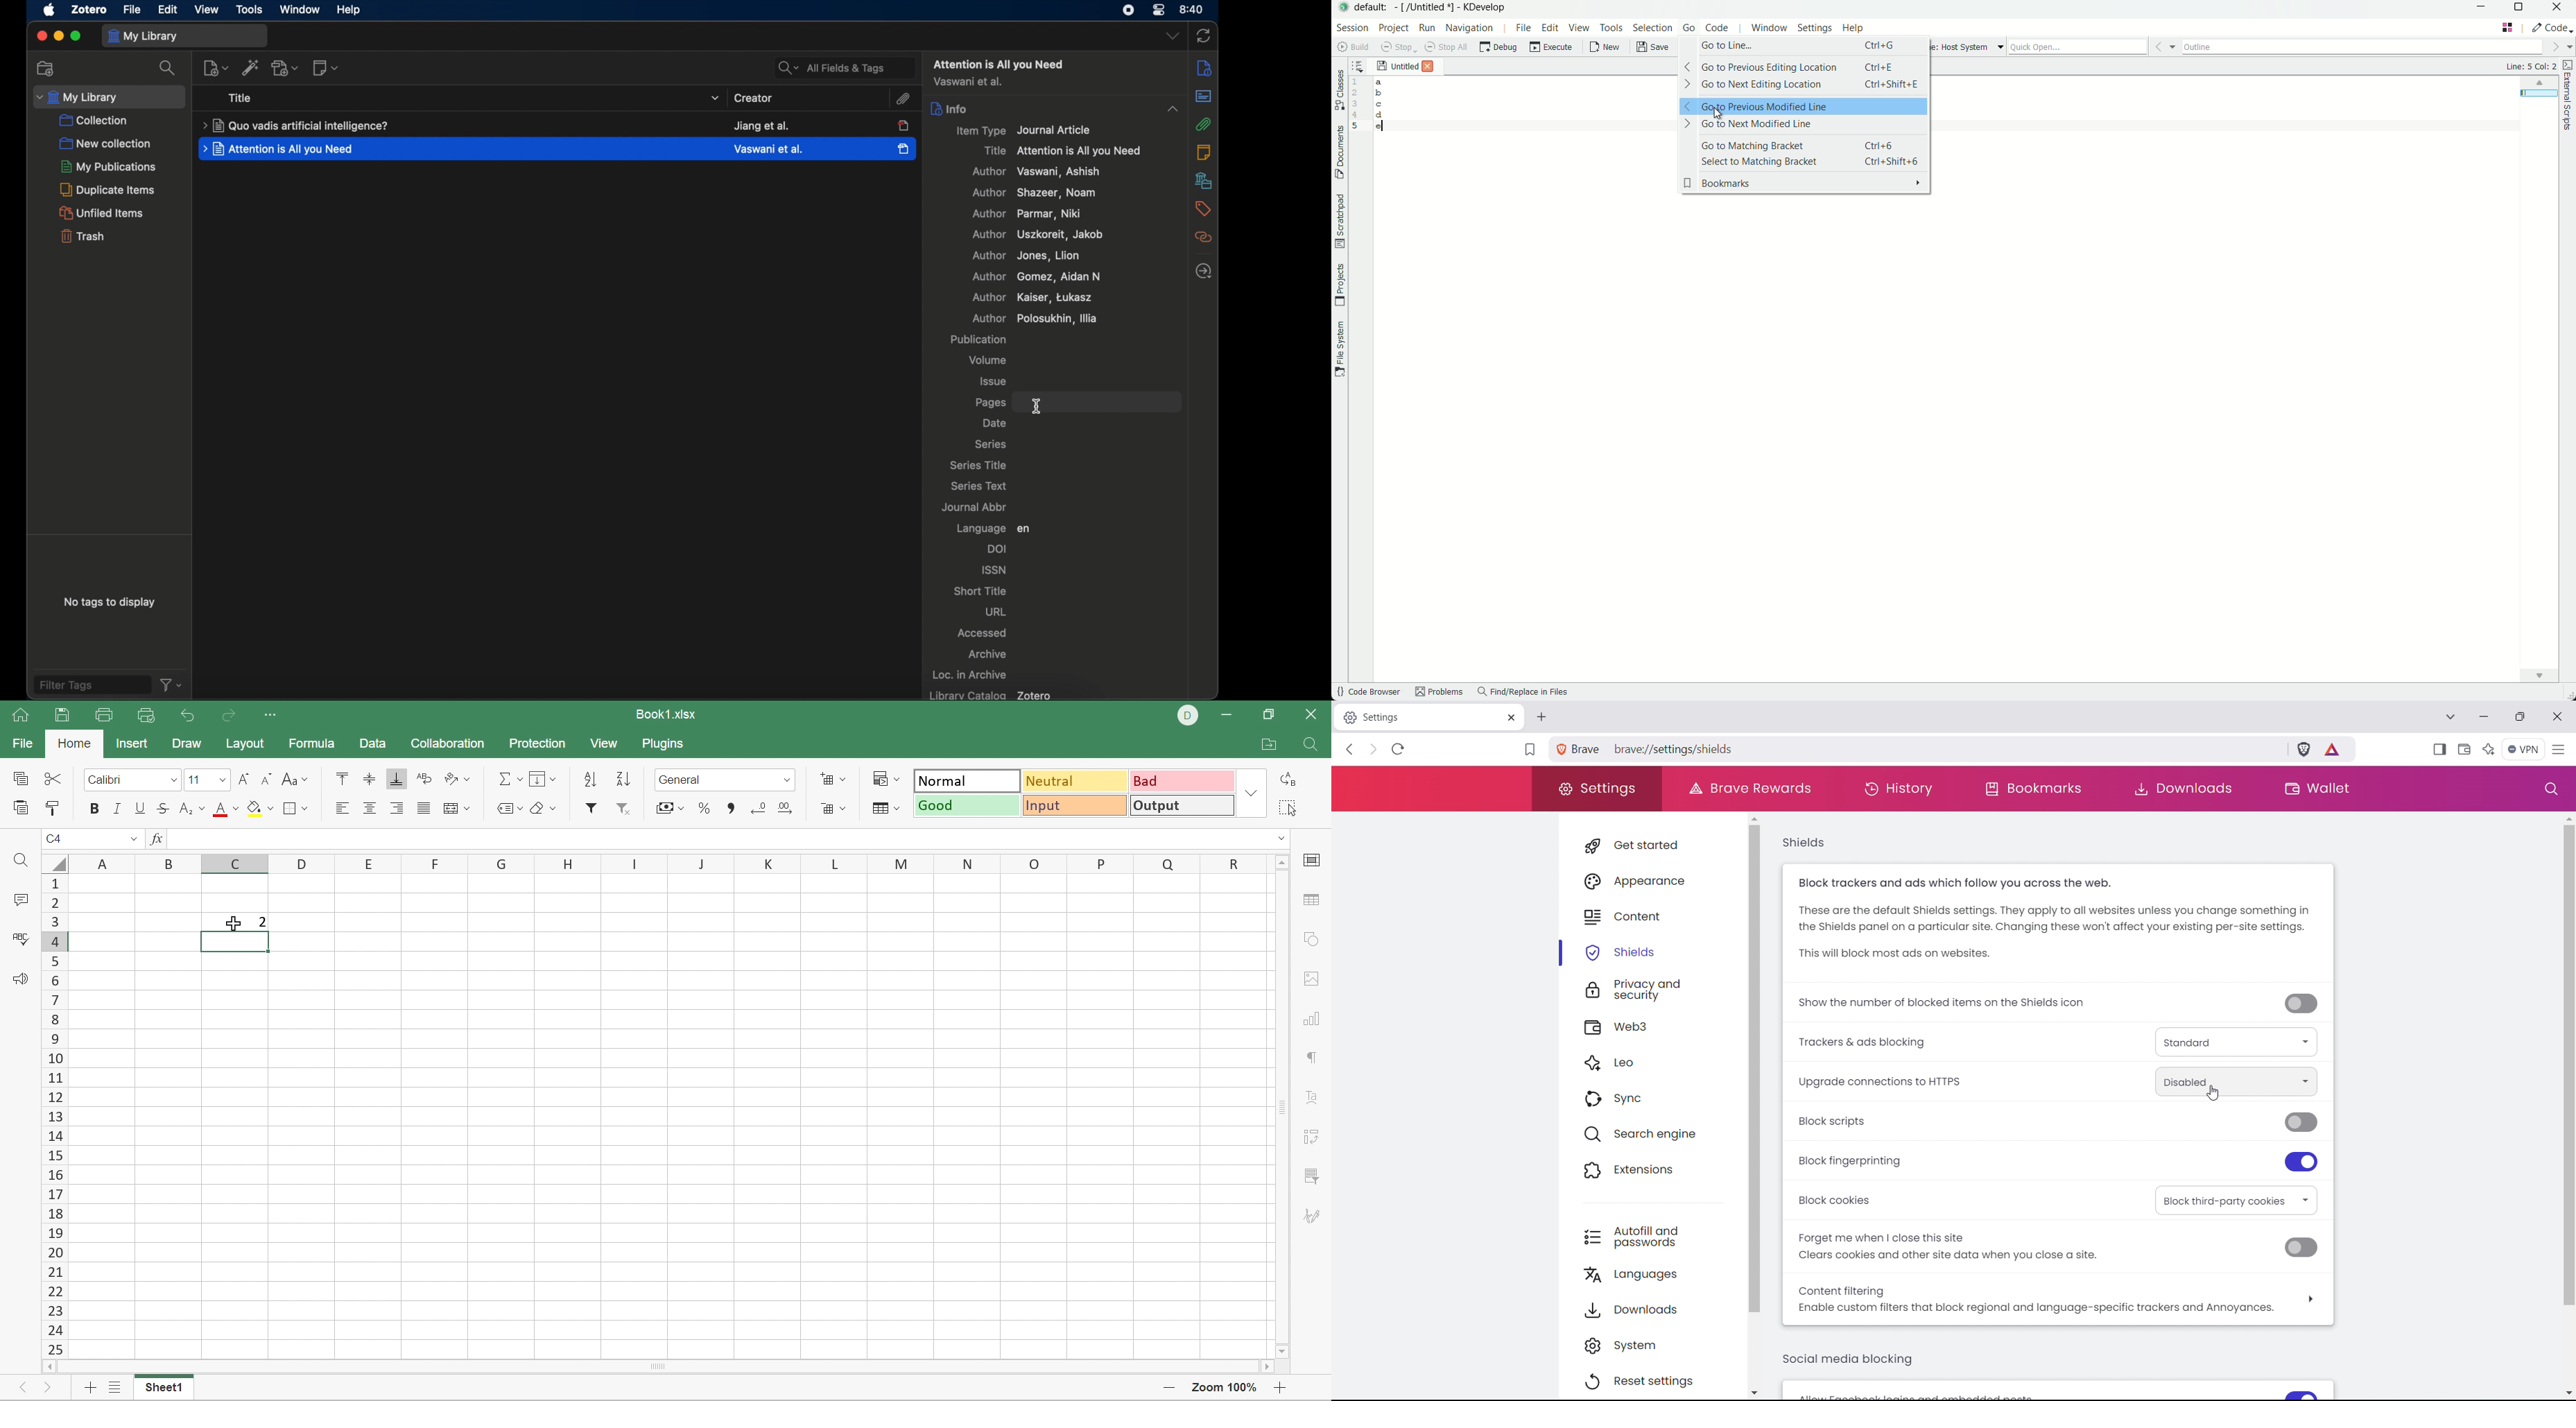  Describe the element at coordinates (190, 715) in the screenshot. I see `Undo` at that location.